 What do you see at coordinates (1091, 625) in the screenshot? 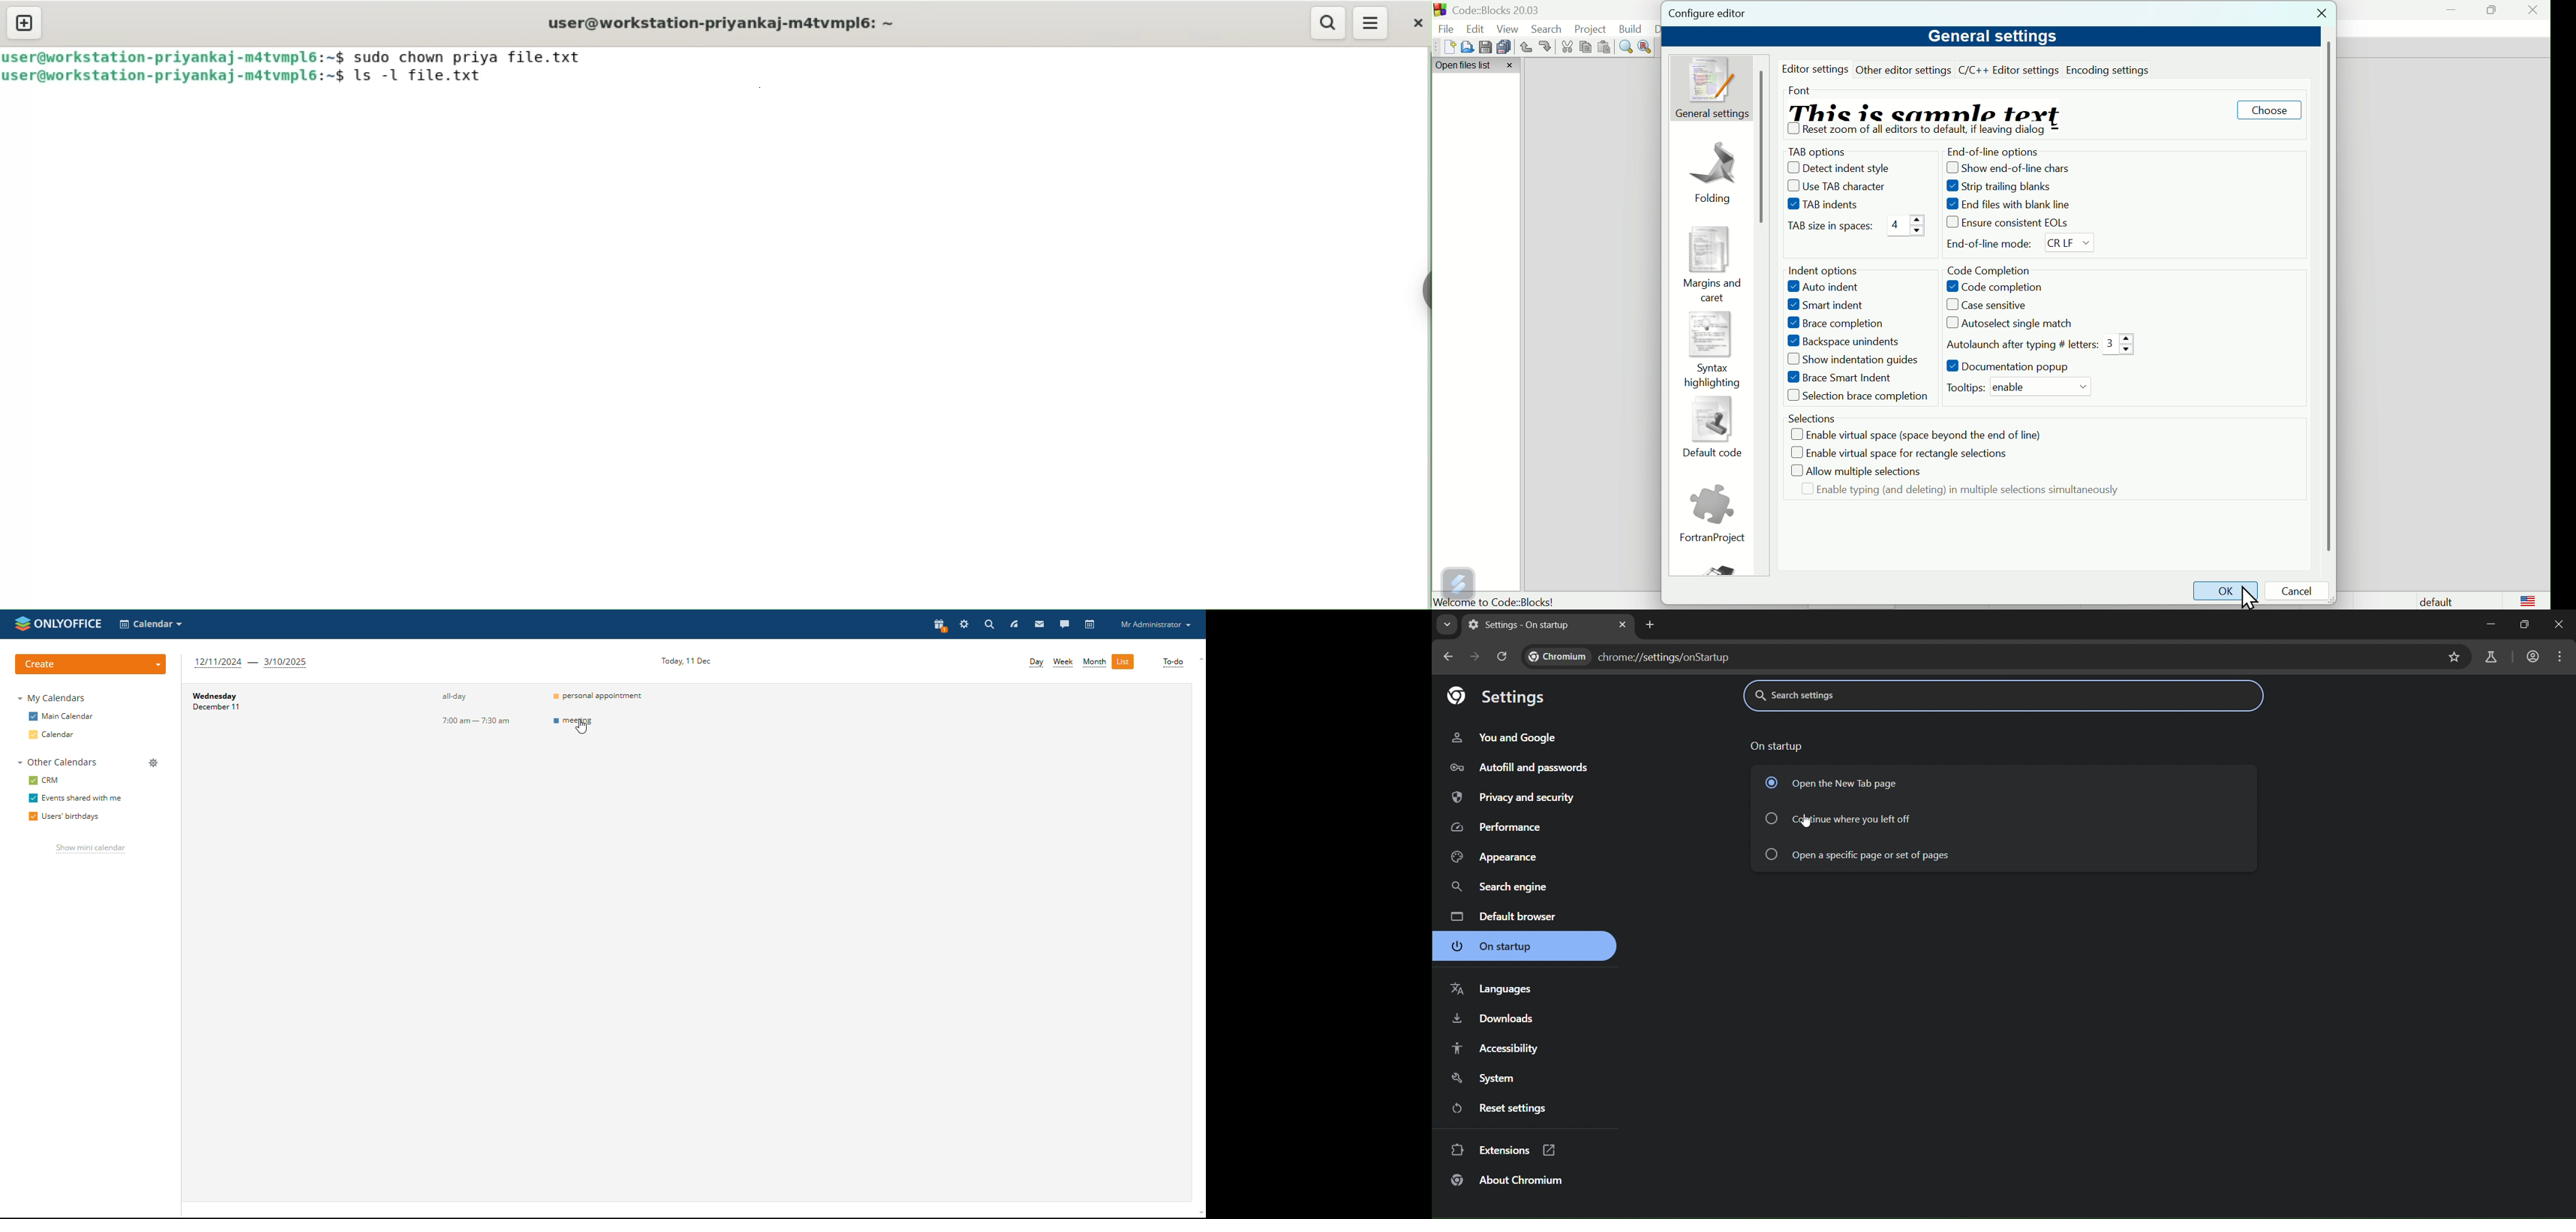
I see `calendar` at bounding box center [1091, 625].